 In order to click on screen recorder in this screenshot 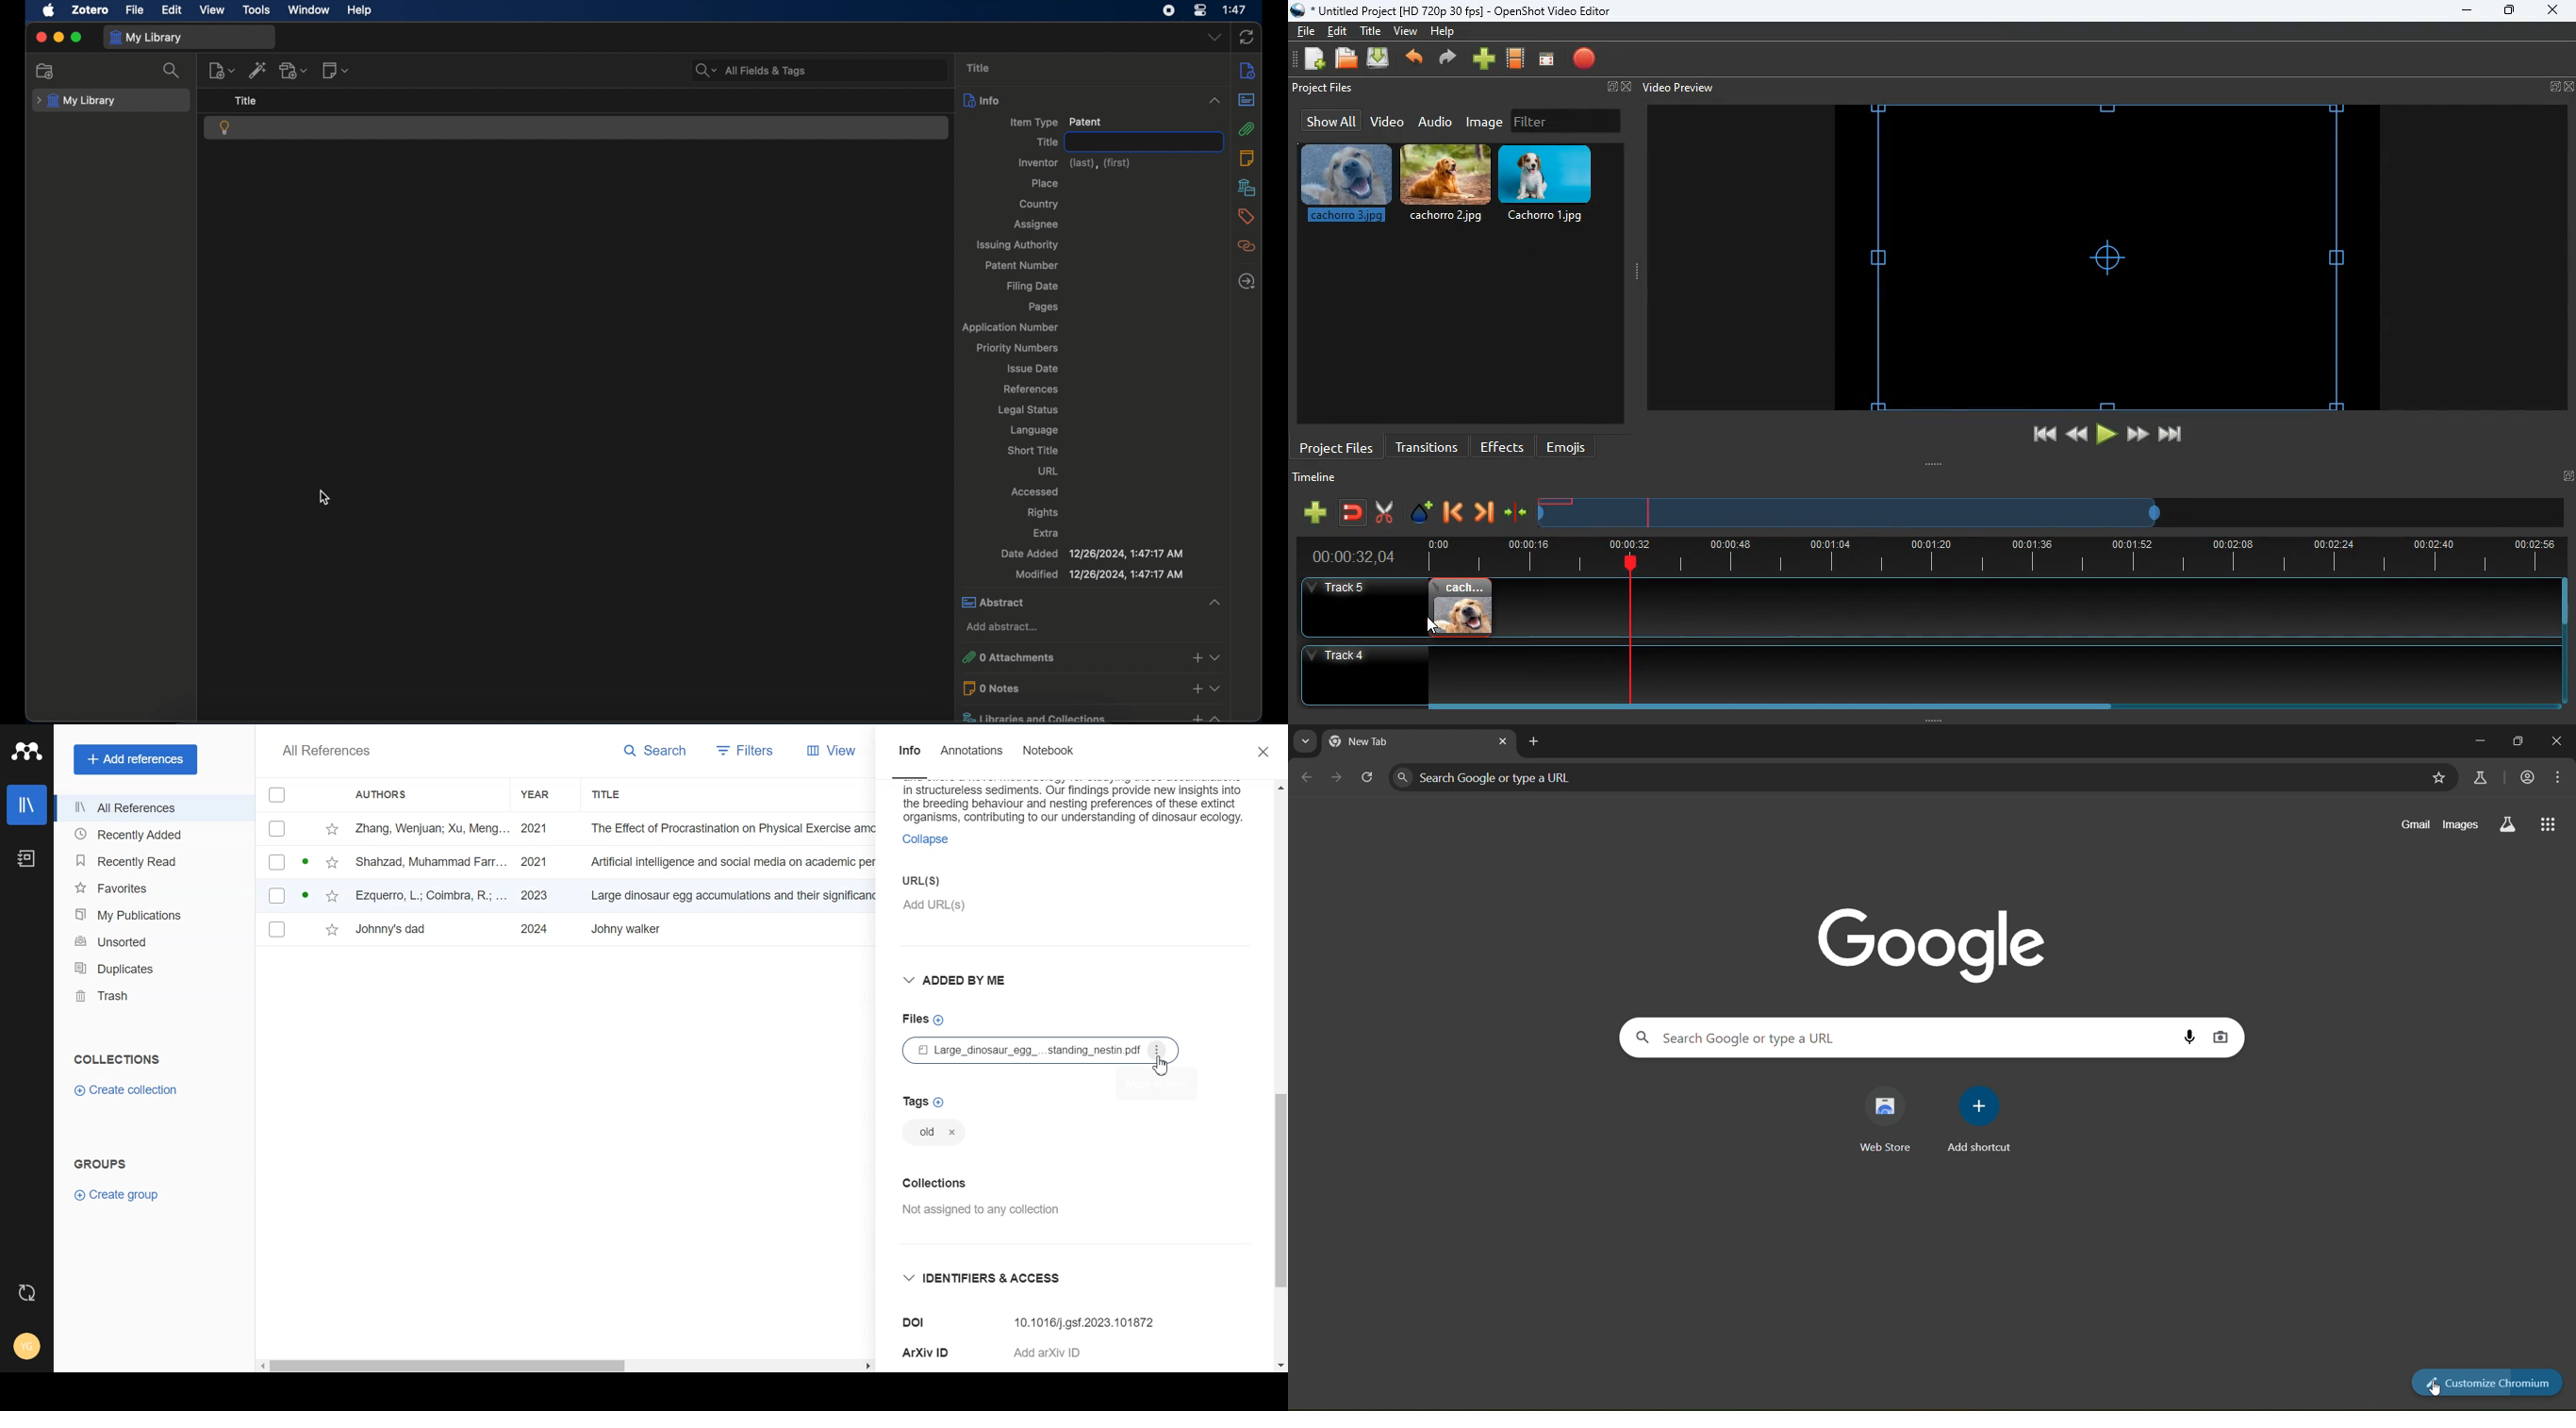, I will do `click(1169, 10)`.